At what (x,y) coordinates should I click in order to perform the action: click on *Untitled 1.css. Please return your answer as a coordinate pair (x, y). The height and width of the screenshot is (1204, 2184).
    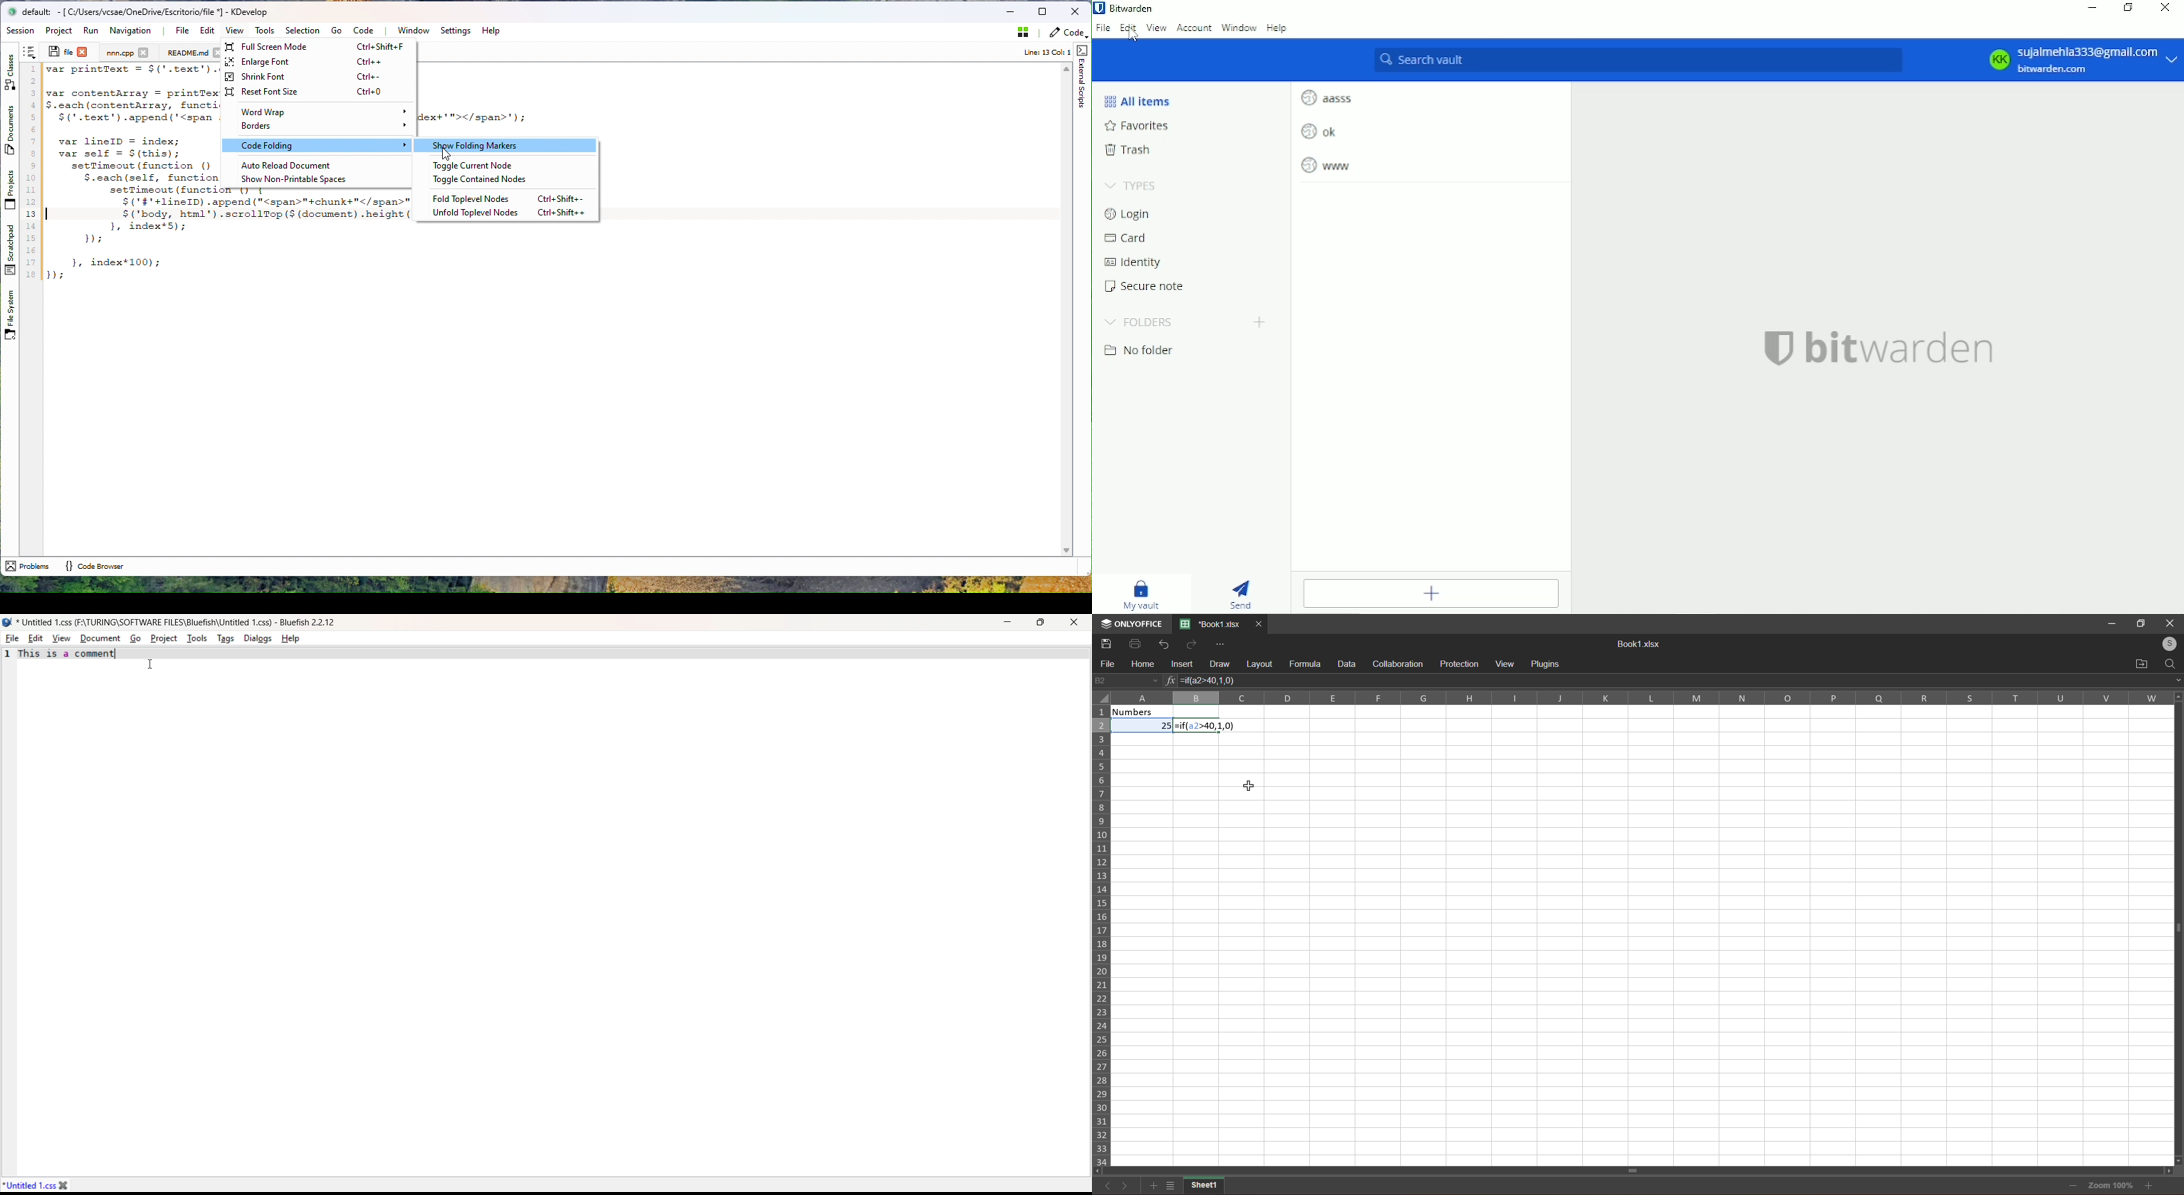
    Looking at the image, I should click on (38, 1185).